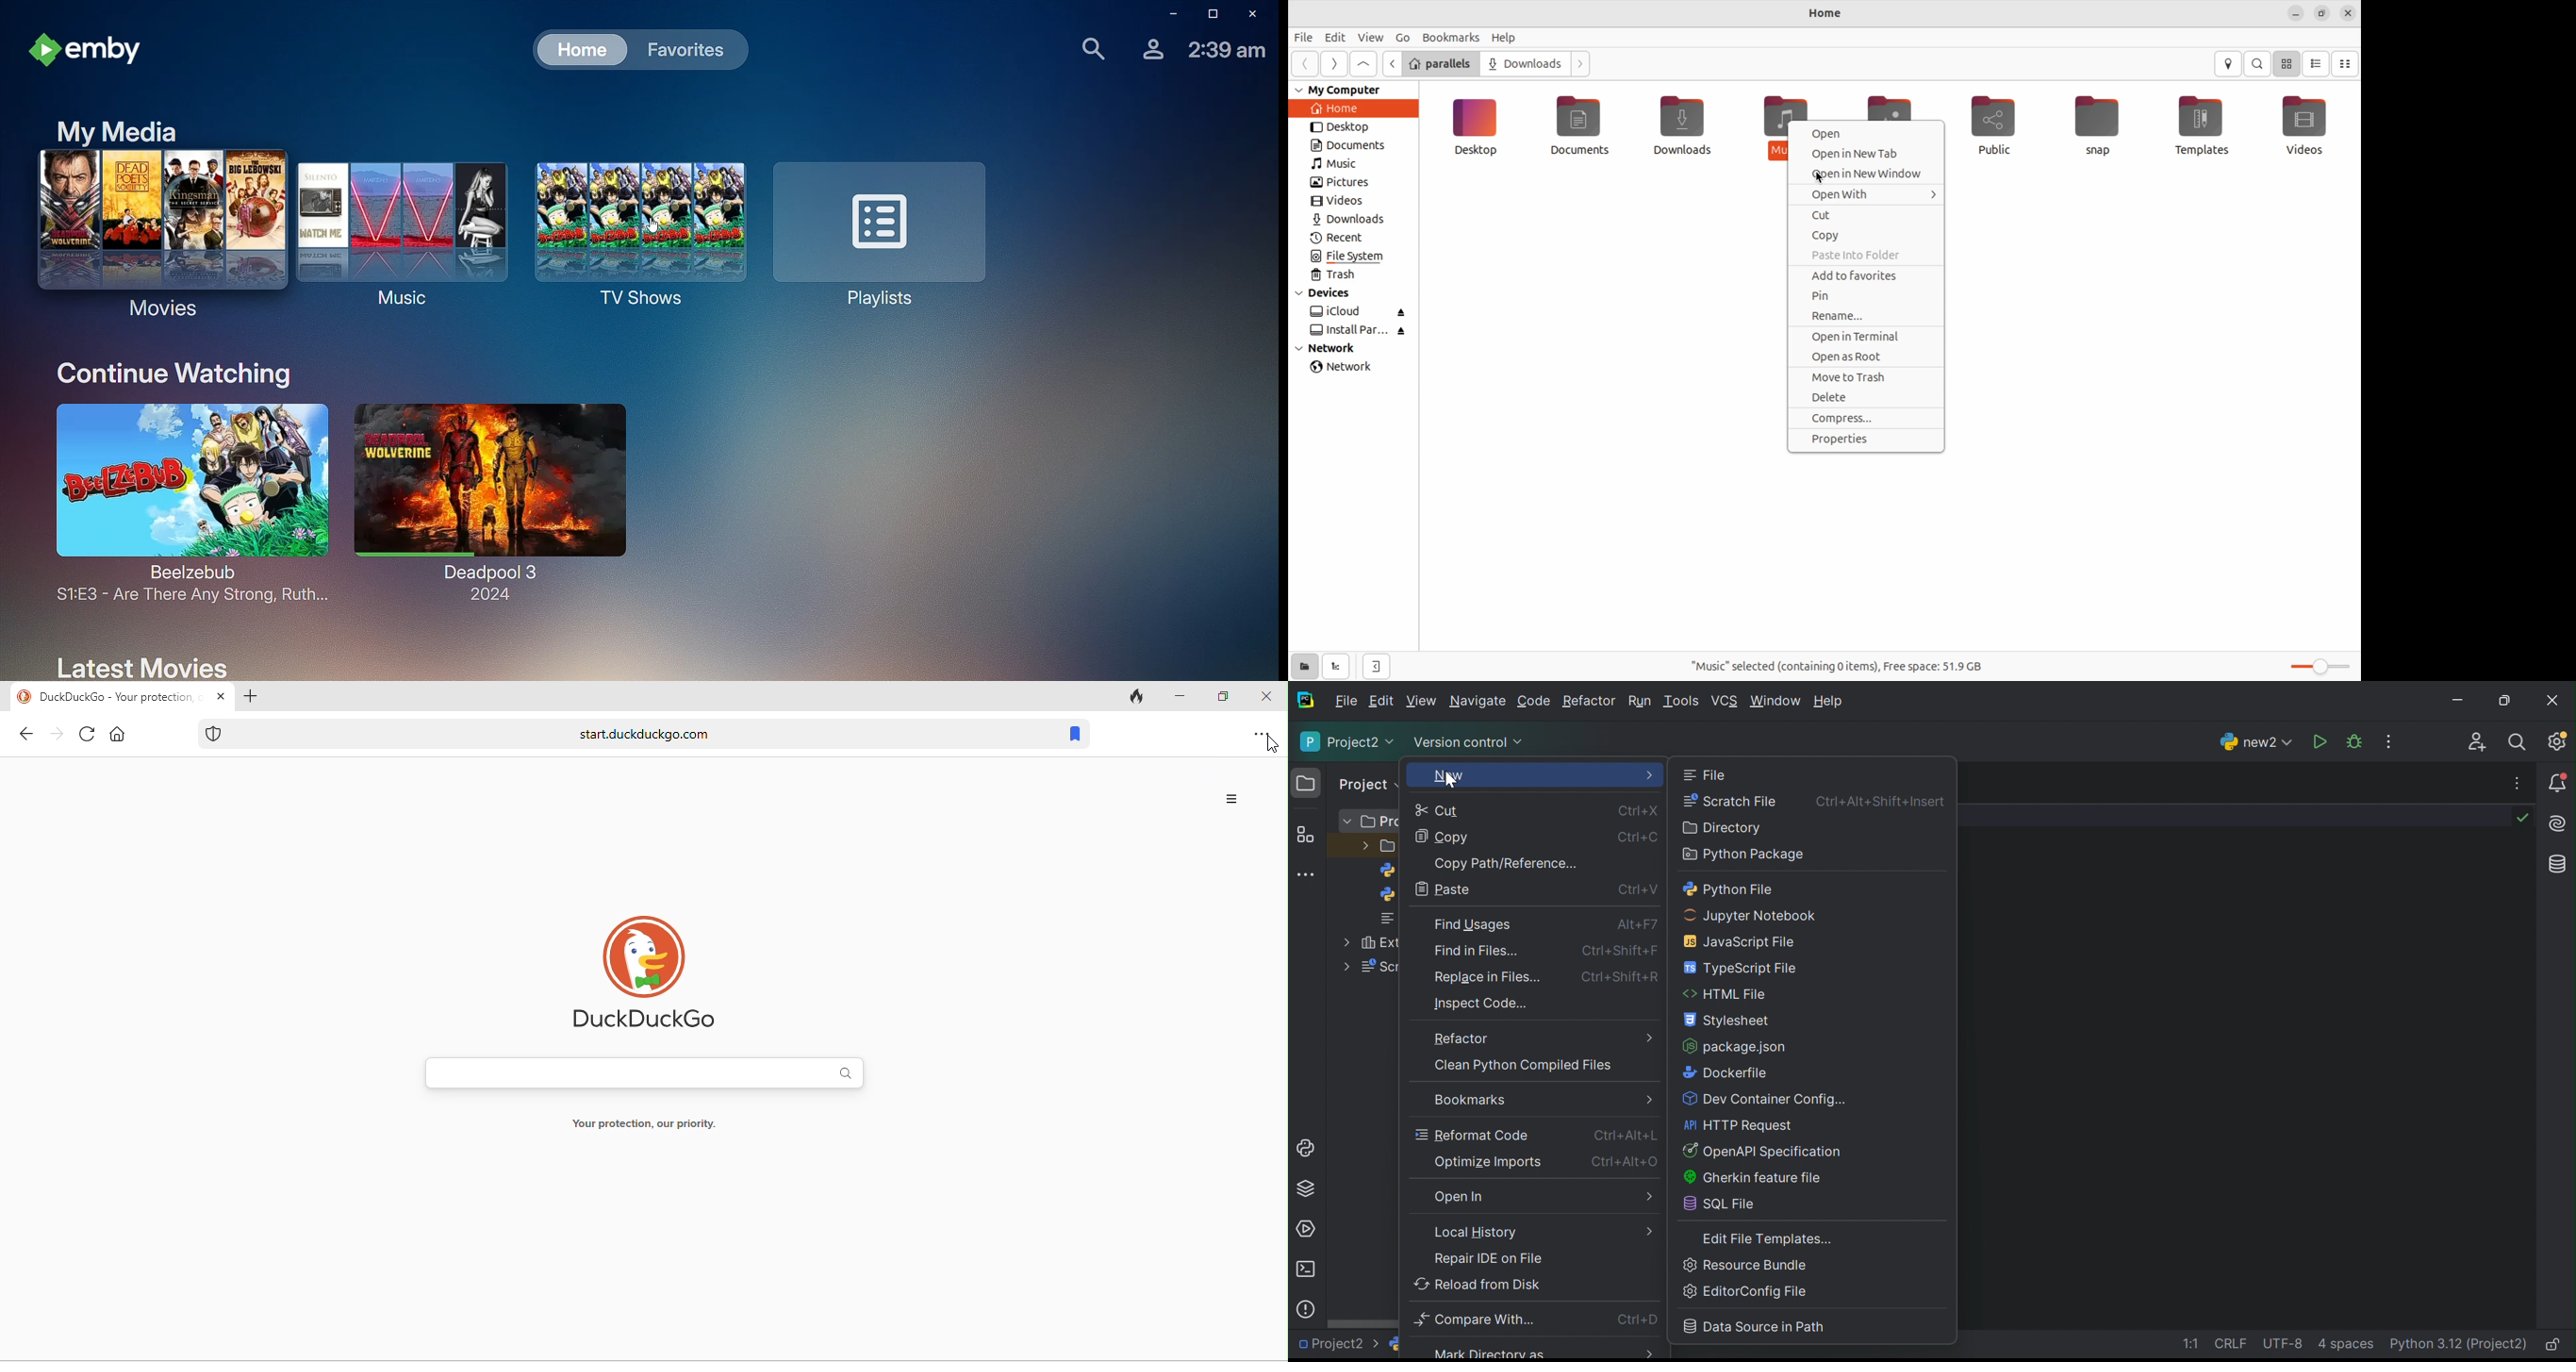 Image resolution: width=2576 pixels, height=1372 pixels. I want to click on Forward, so click(1583, 65).